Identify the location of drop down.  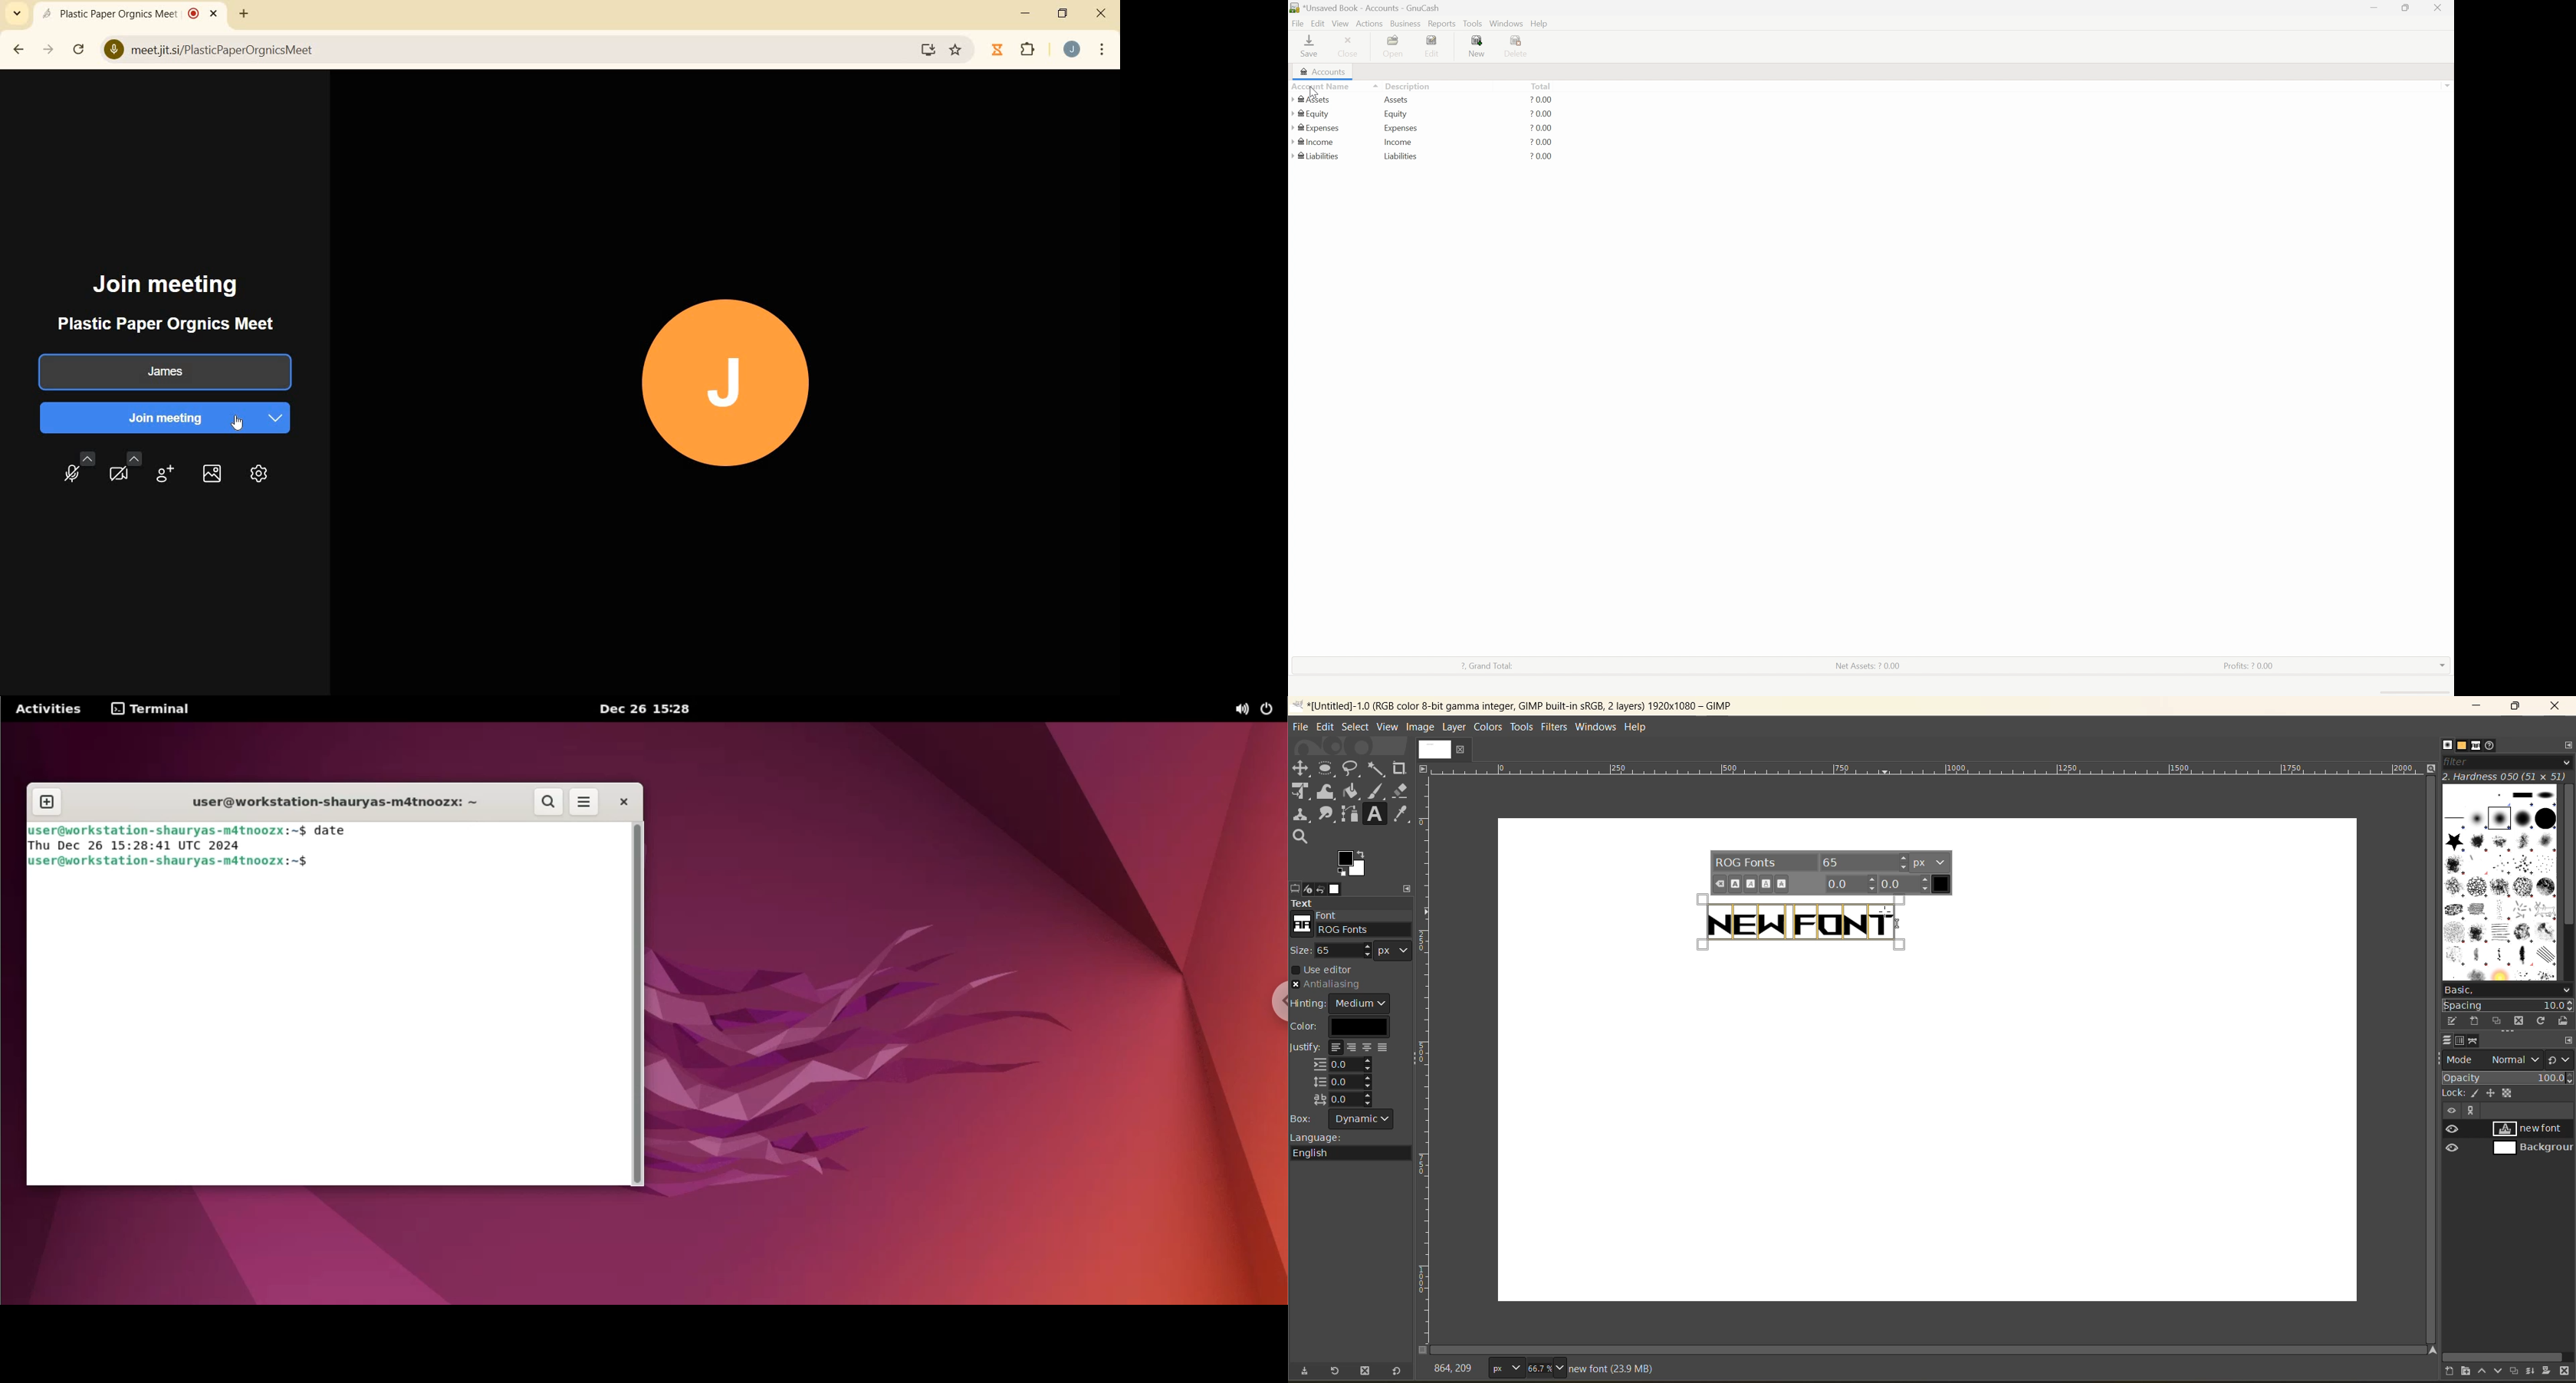
(2440, 665).